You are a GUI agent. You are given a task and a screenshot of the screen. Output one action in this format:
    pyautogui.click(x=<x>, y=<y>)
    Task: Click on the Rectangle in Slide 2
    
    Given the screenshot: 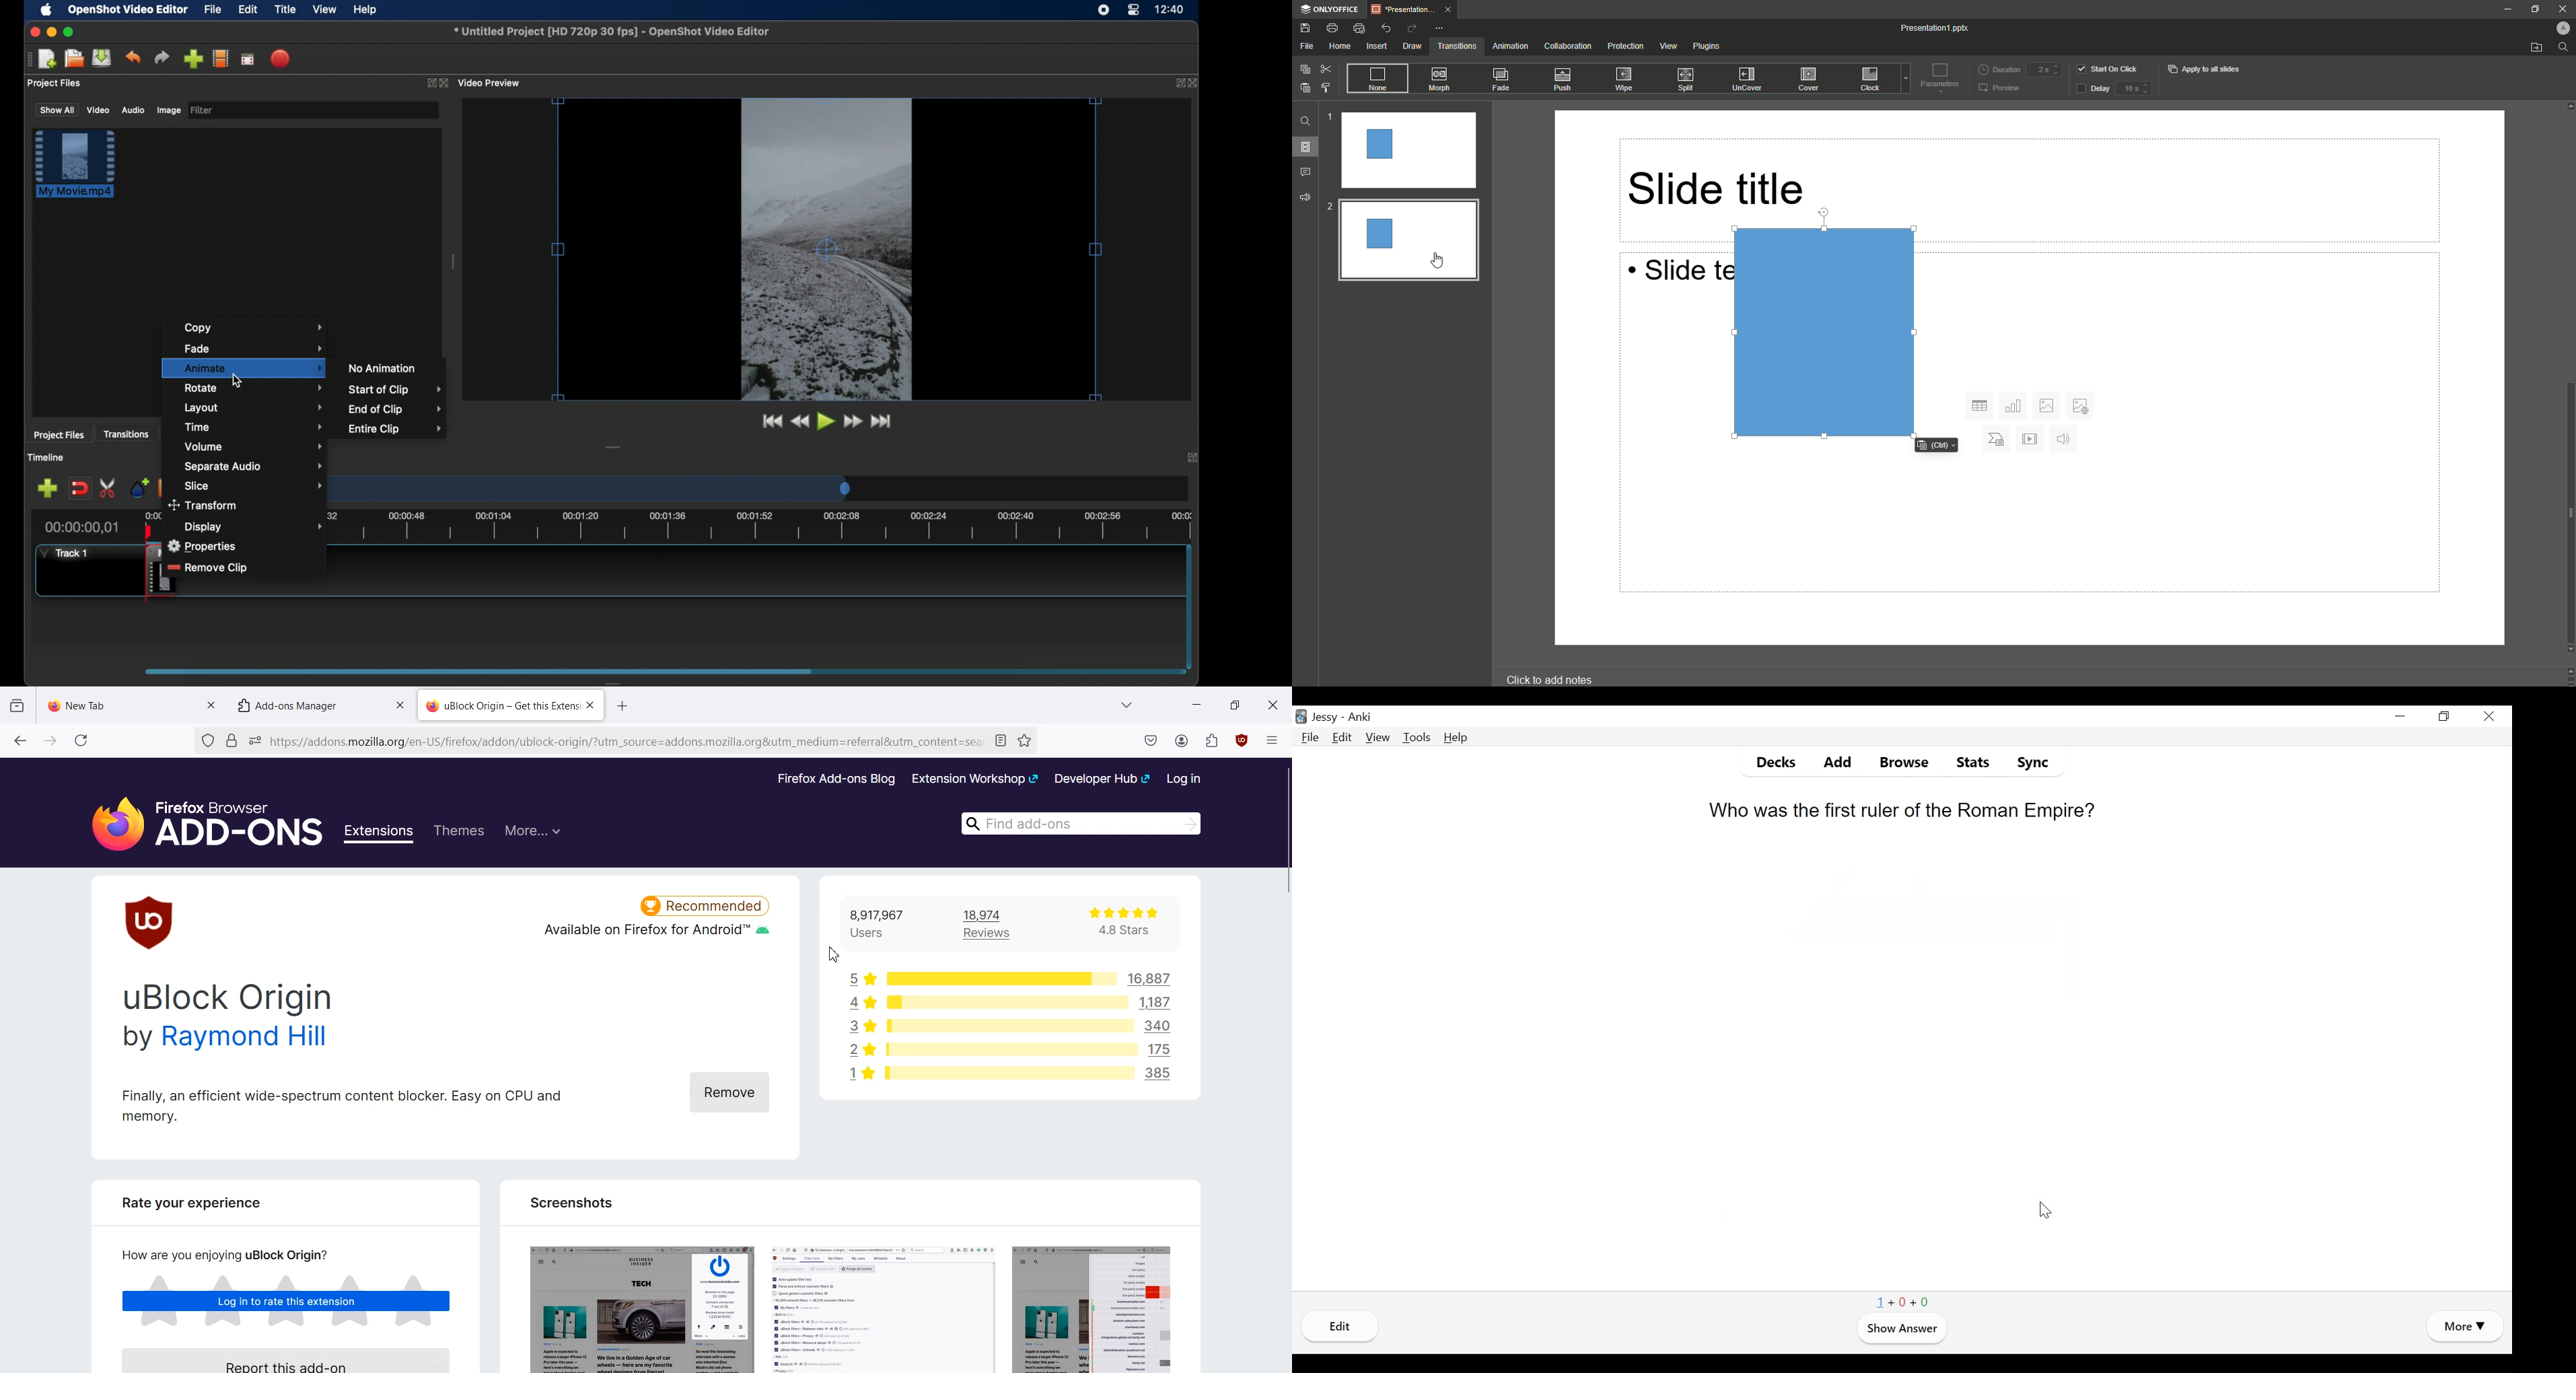 What is the action you would take?
    pyautogui.click(x=1825, y=332)
    